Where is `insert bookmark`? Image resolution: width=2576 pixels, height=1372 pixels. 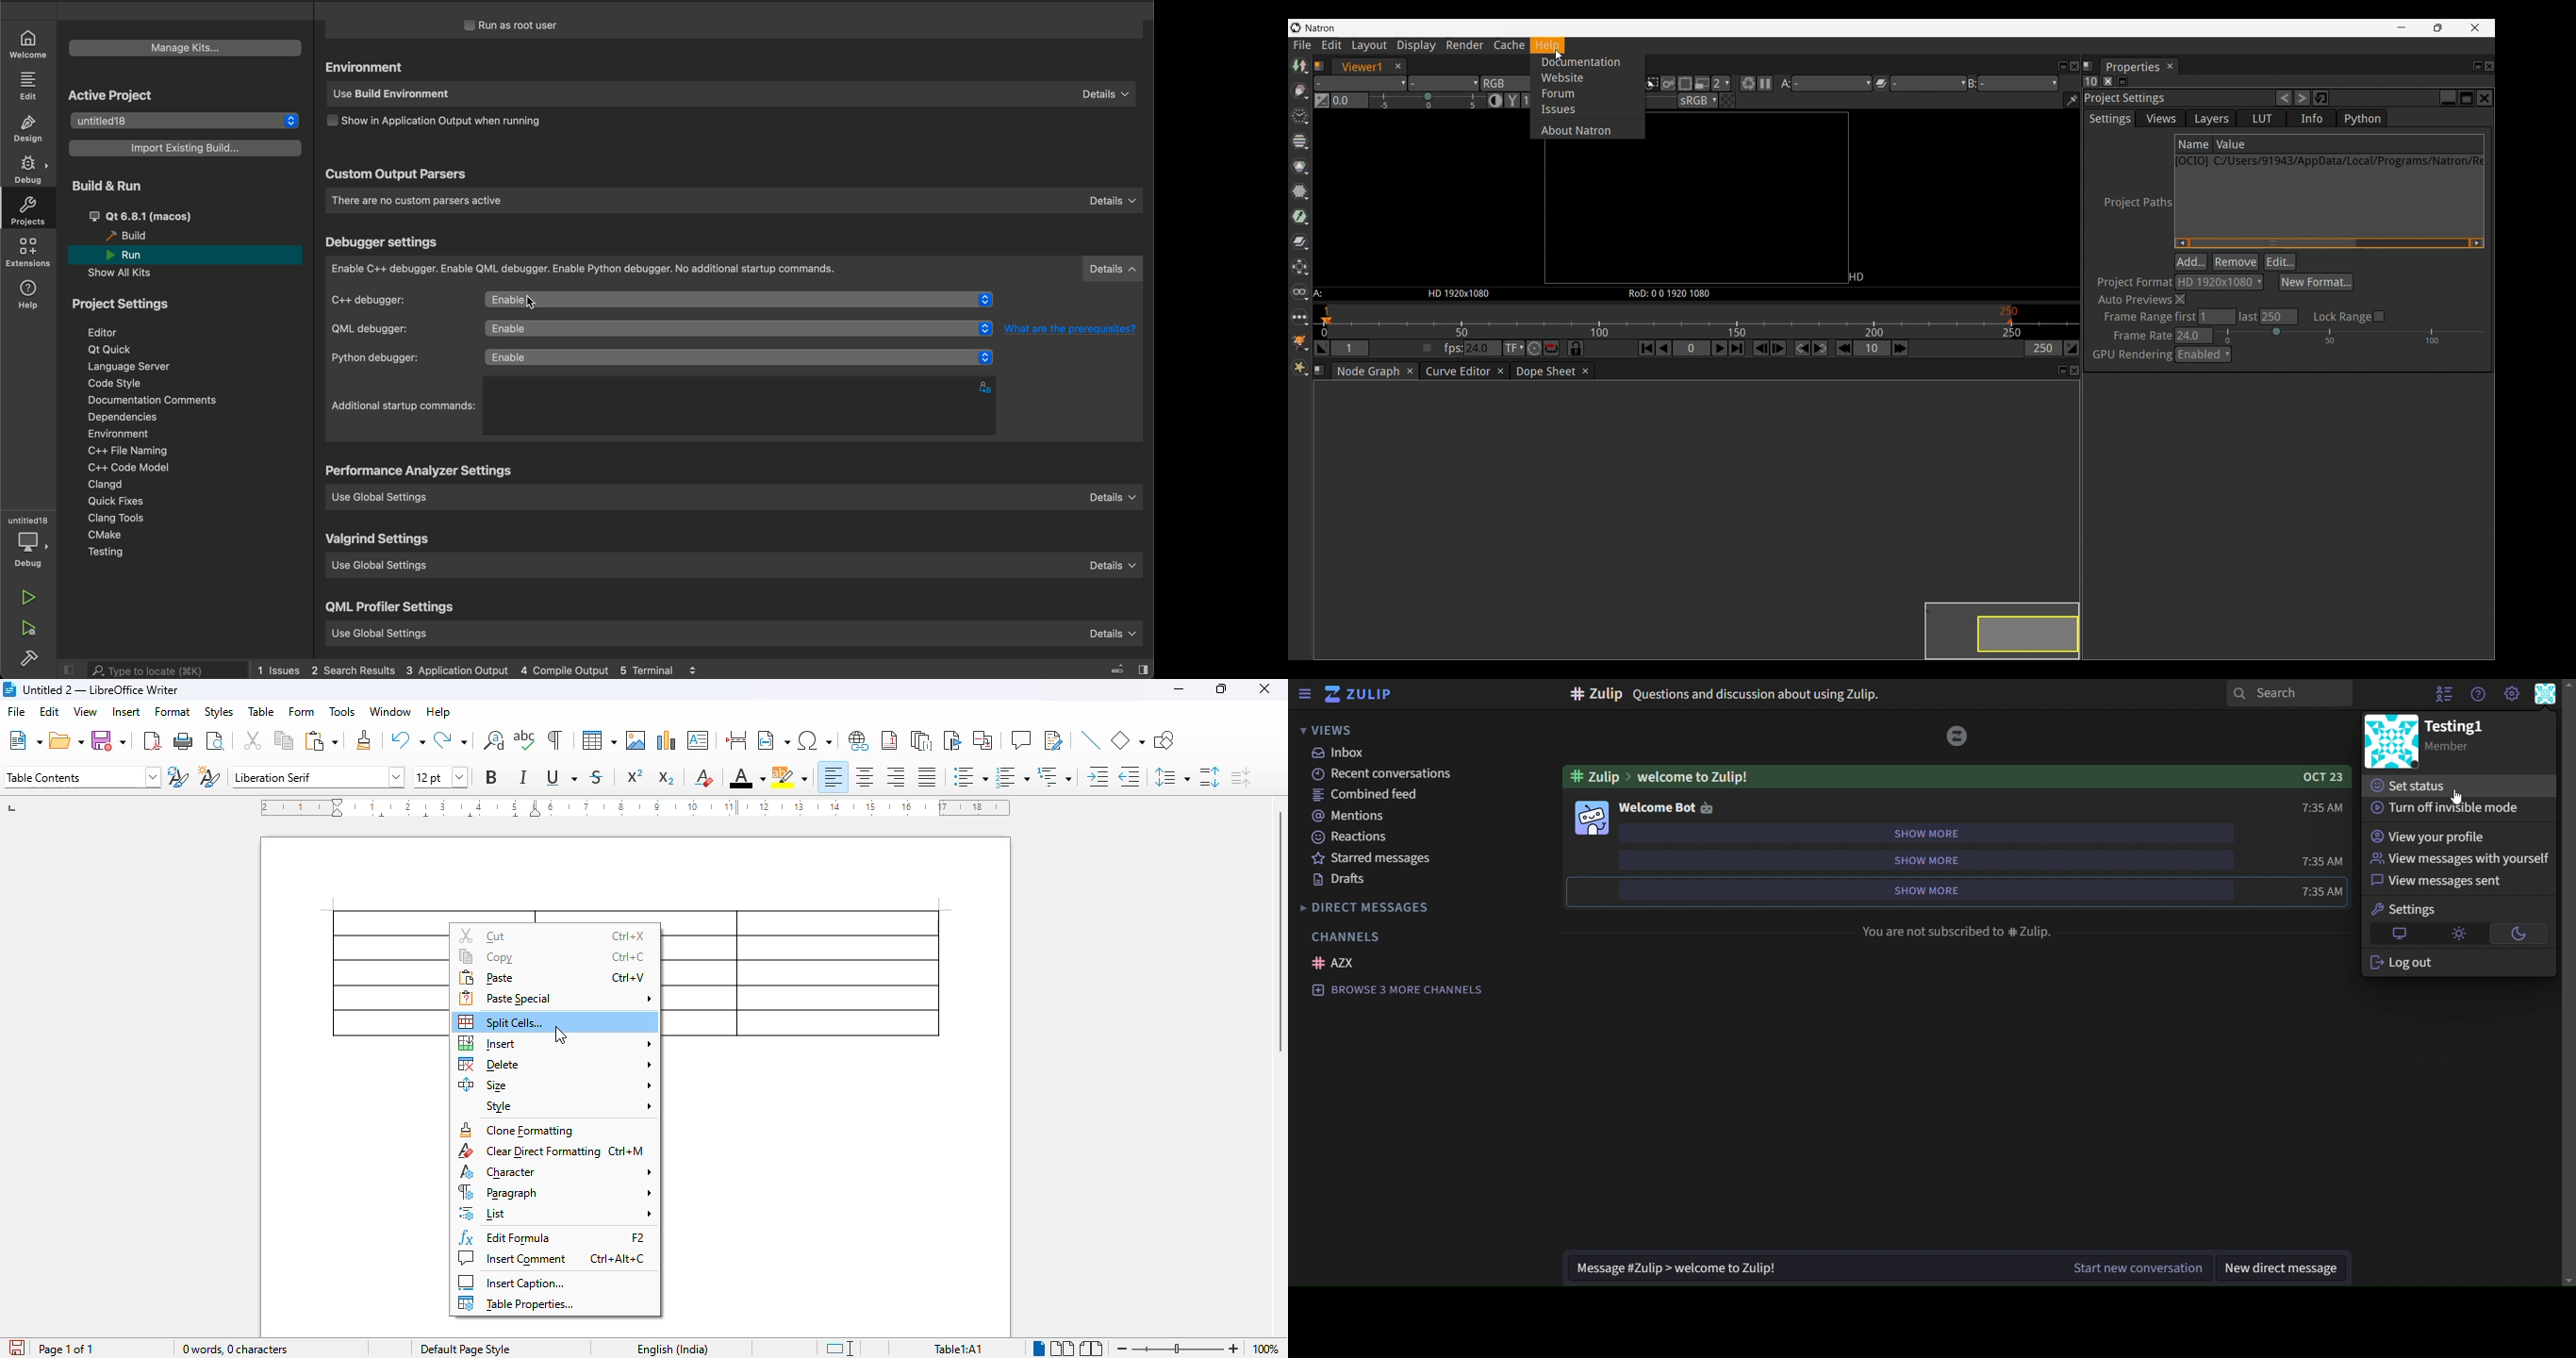 insert bookmark is located at coordinates (953, 740).